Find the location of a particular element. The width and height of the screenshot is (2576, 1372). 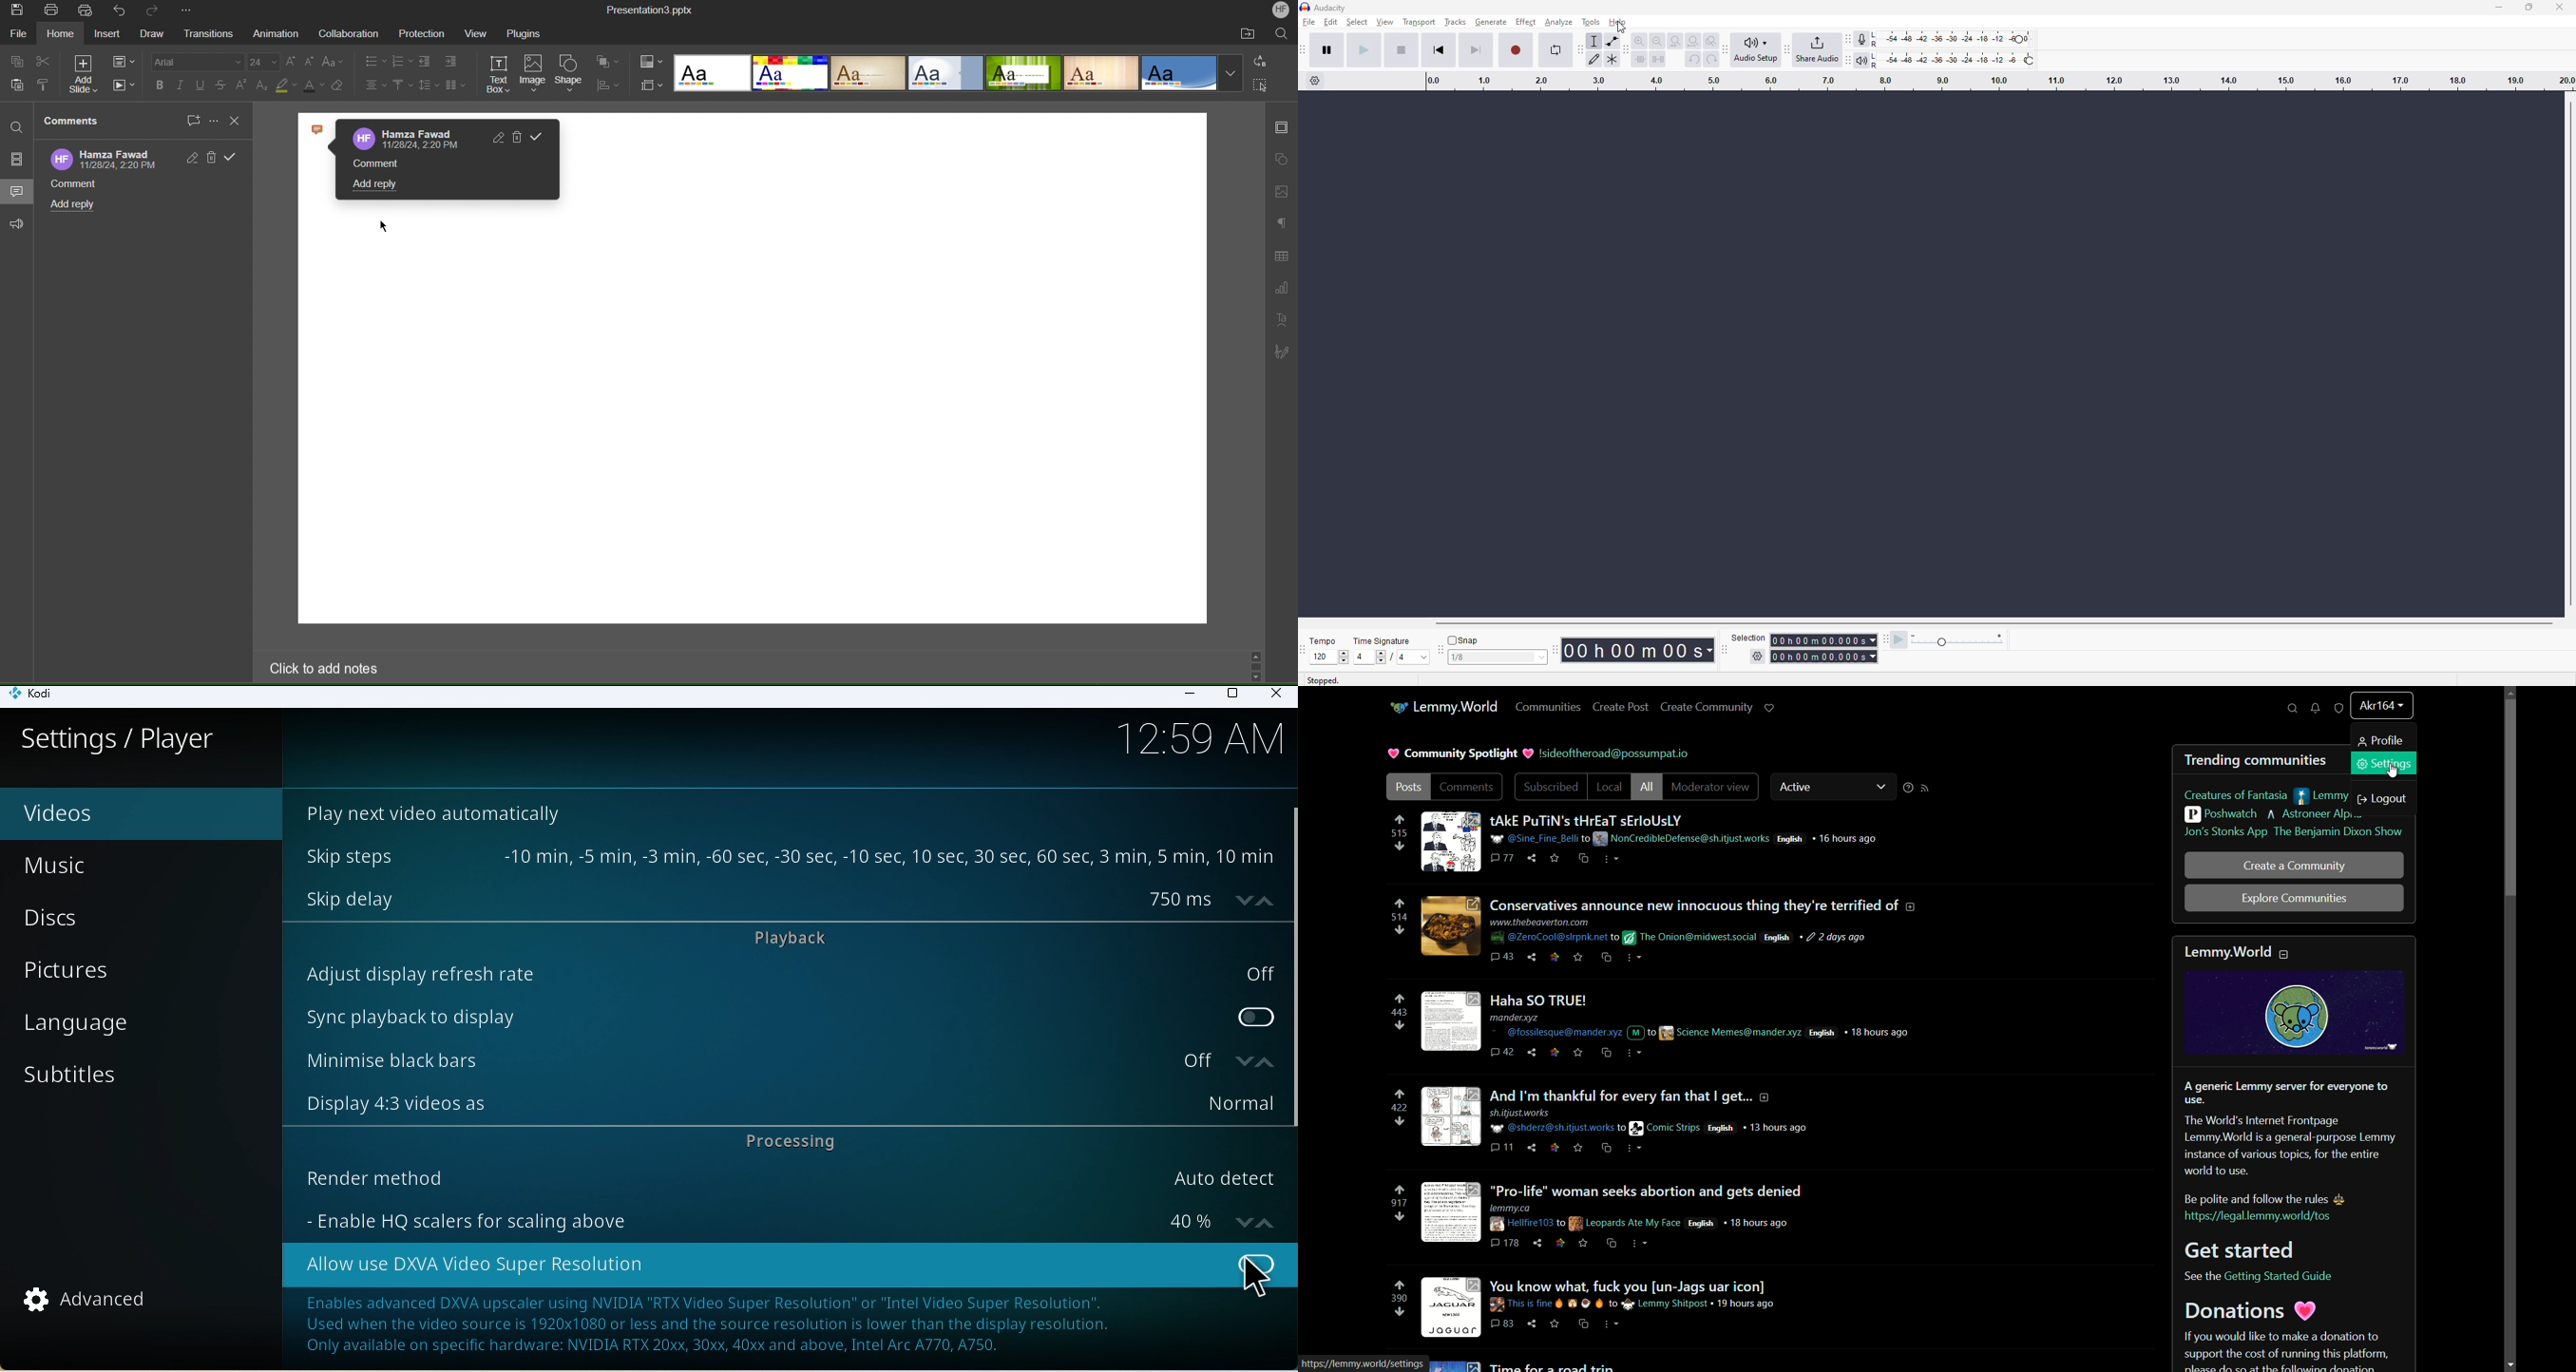

stop is located at coordinates (1405, 49).